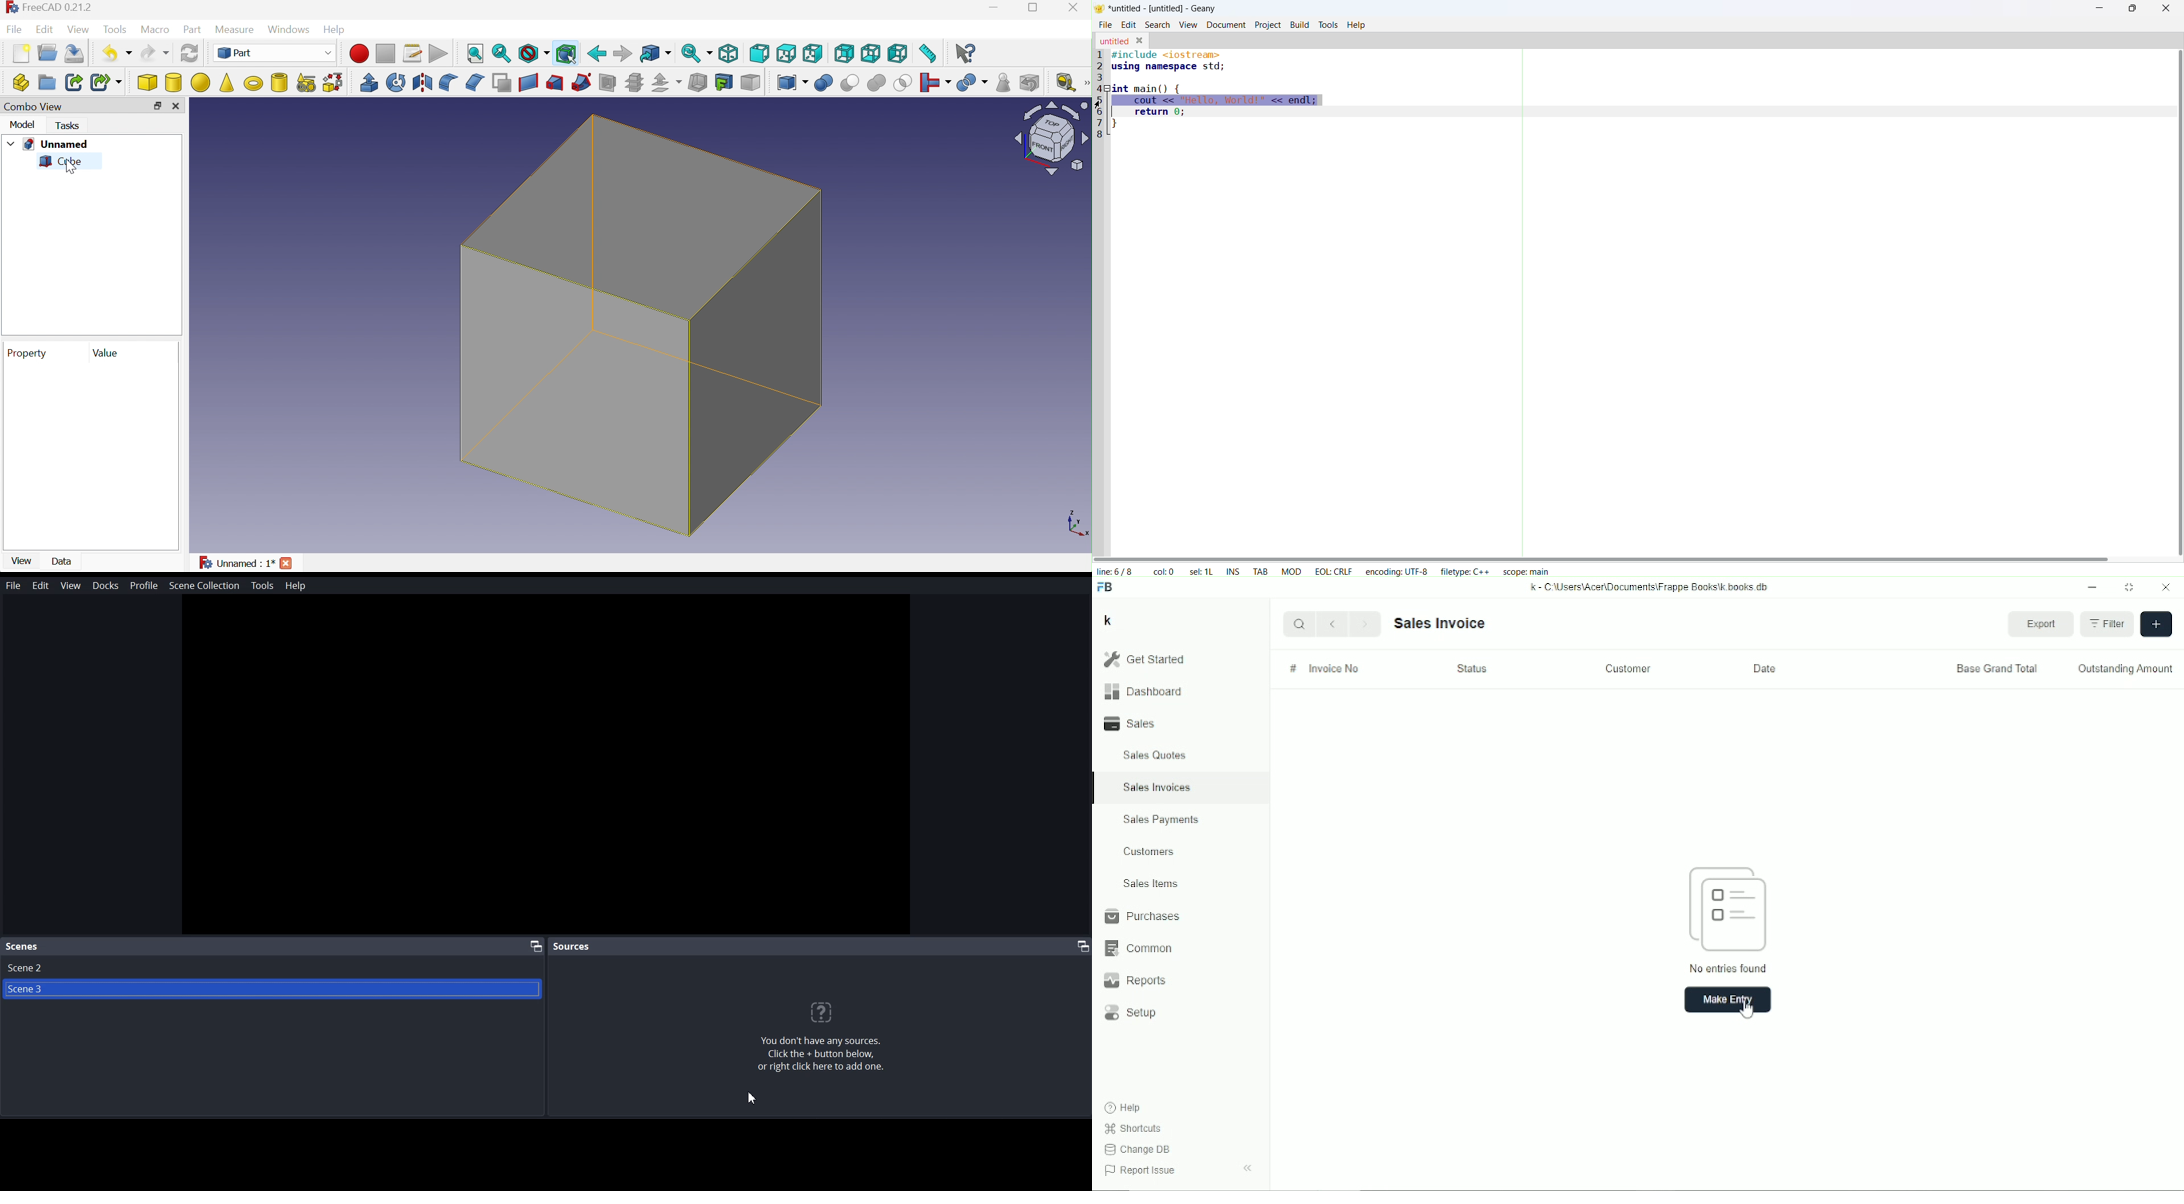 This screenshot has width=2184, height=1204. What do you see at coordinates (475, 82) in the screenshot?
I see `Chamfer` at bounding box center [475, 82].